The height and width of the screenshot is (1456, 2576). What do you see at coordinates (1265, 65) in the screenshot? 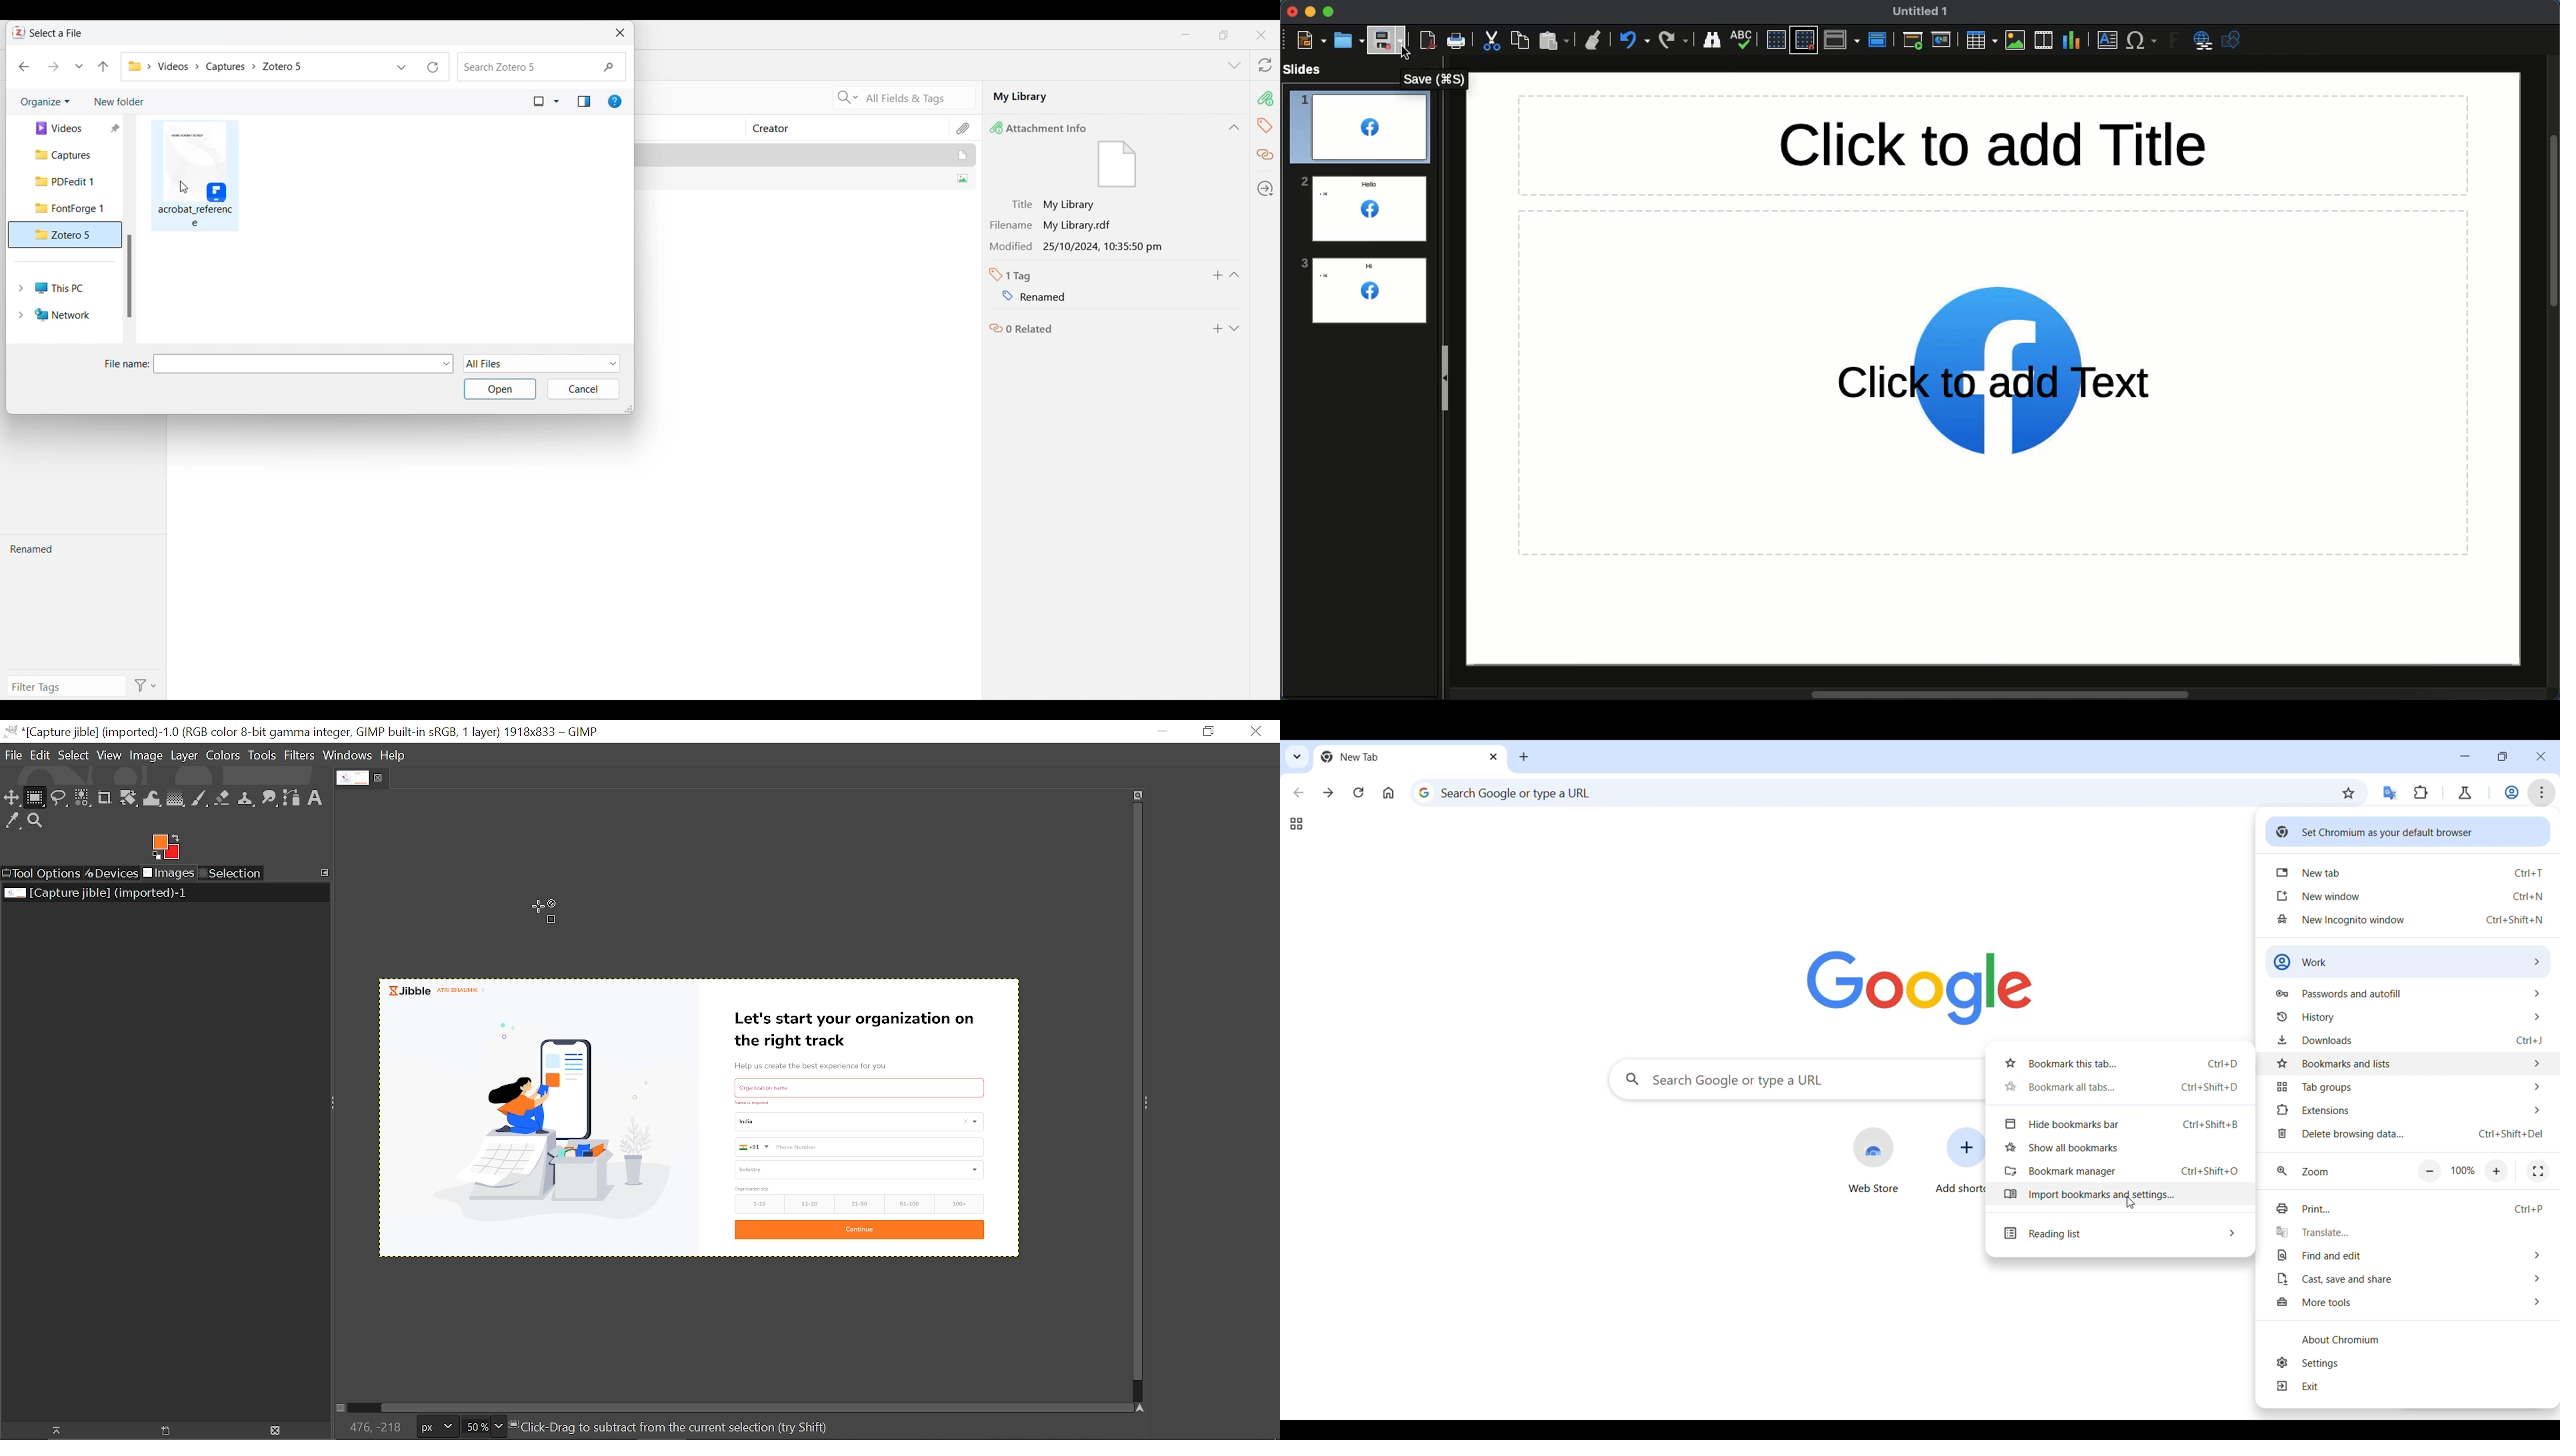
I see `Sync with zotero.org` at bounding box center [1265, 65].